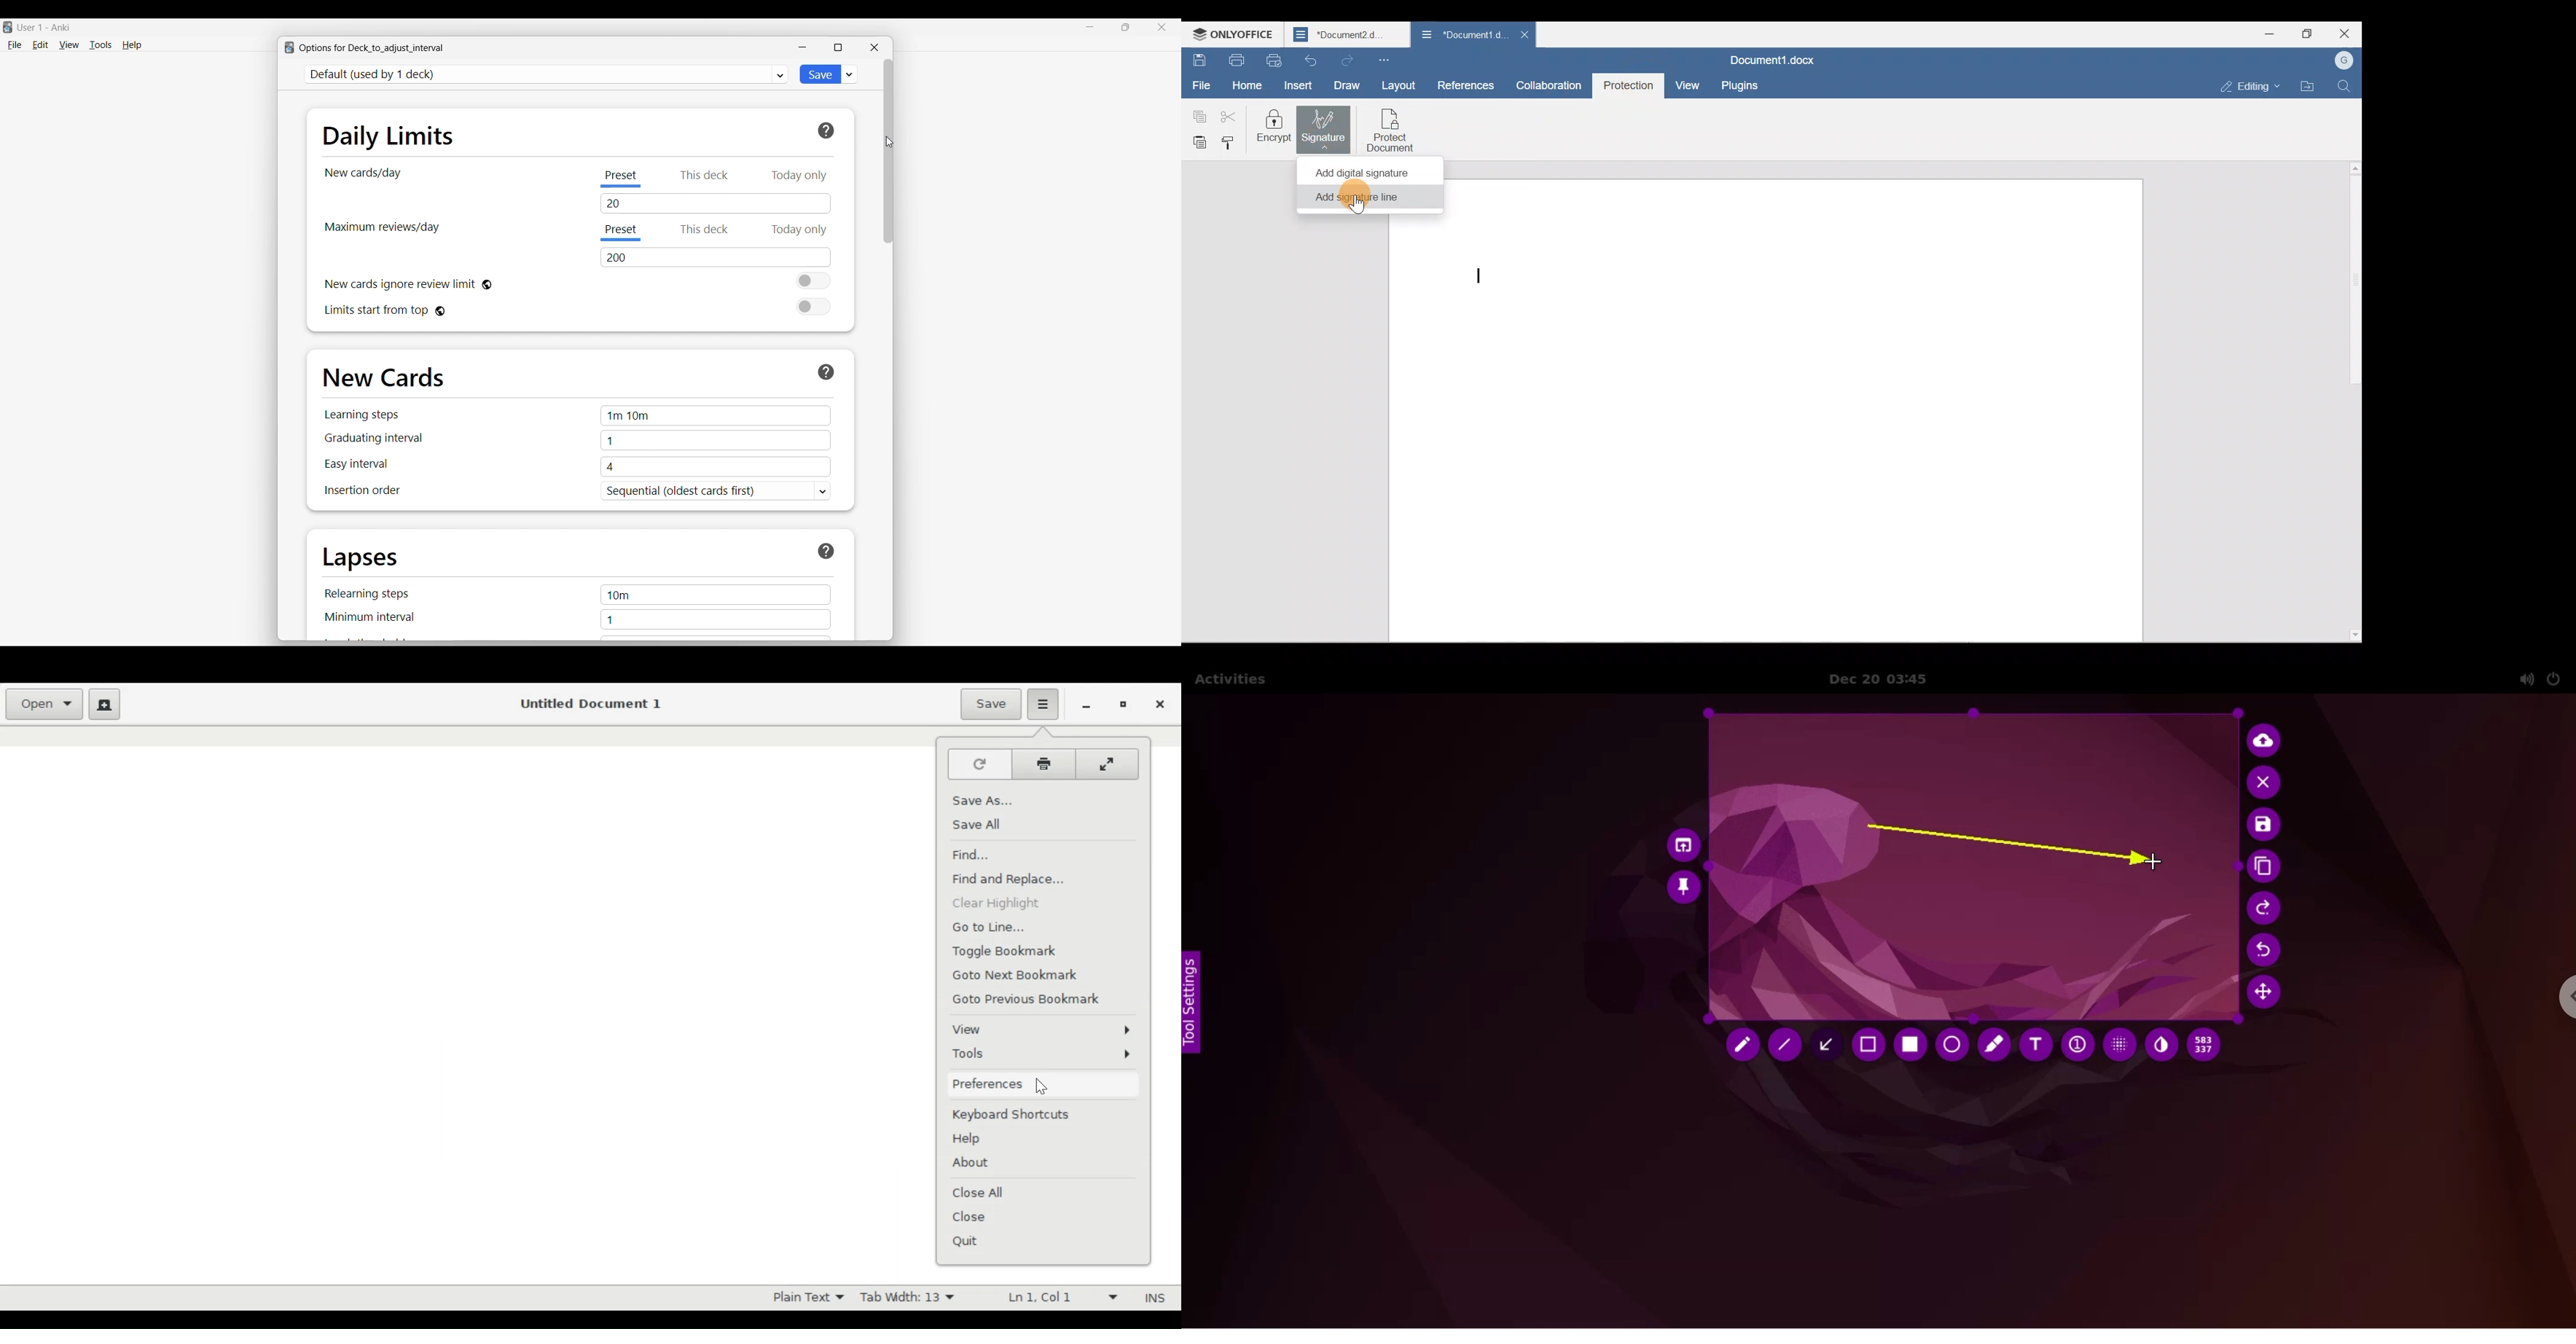 The image size is (2576, 1344). What do you see at coordinates (814, 281) in the screenshot?
I see `Toggle to not have a review limit for new cards` at bounding box center [814, 281].